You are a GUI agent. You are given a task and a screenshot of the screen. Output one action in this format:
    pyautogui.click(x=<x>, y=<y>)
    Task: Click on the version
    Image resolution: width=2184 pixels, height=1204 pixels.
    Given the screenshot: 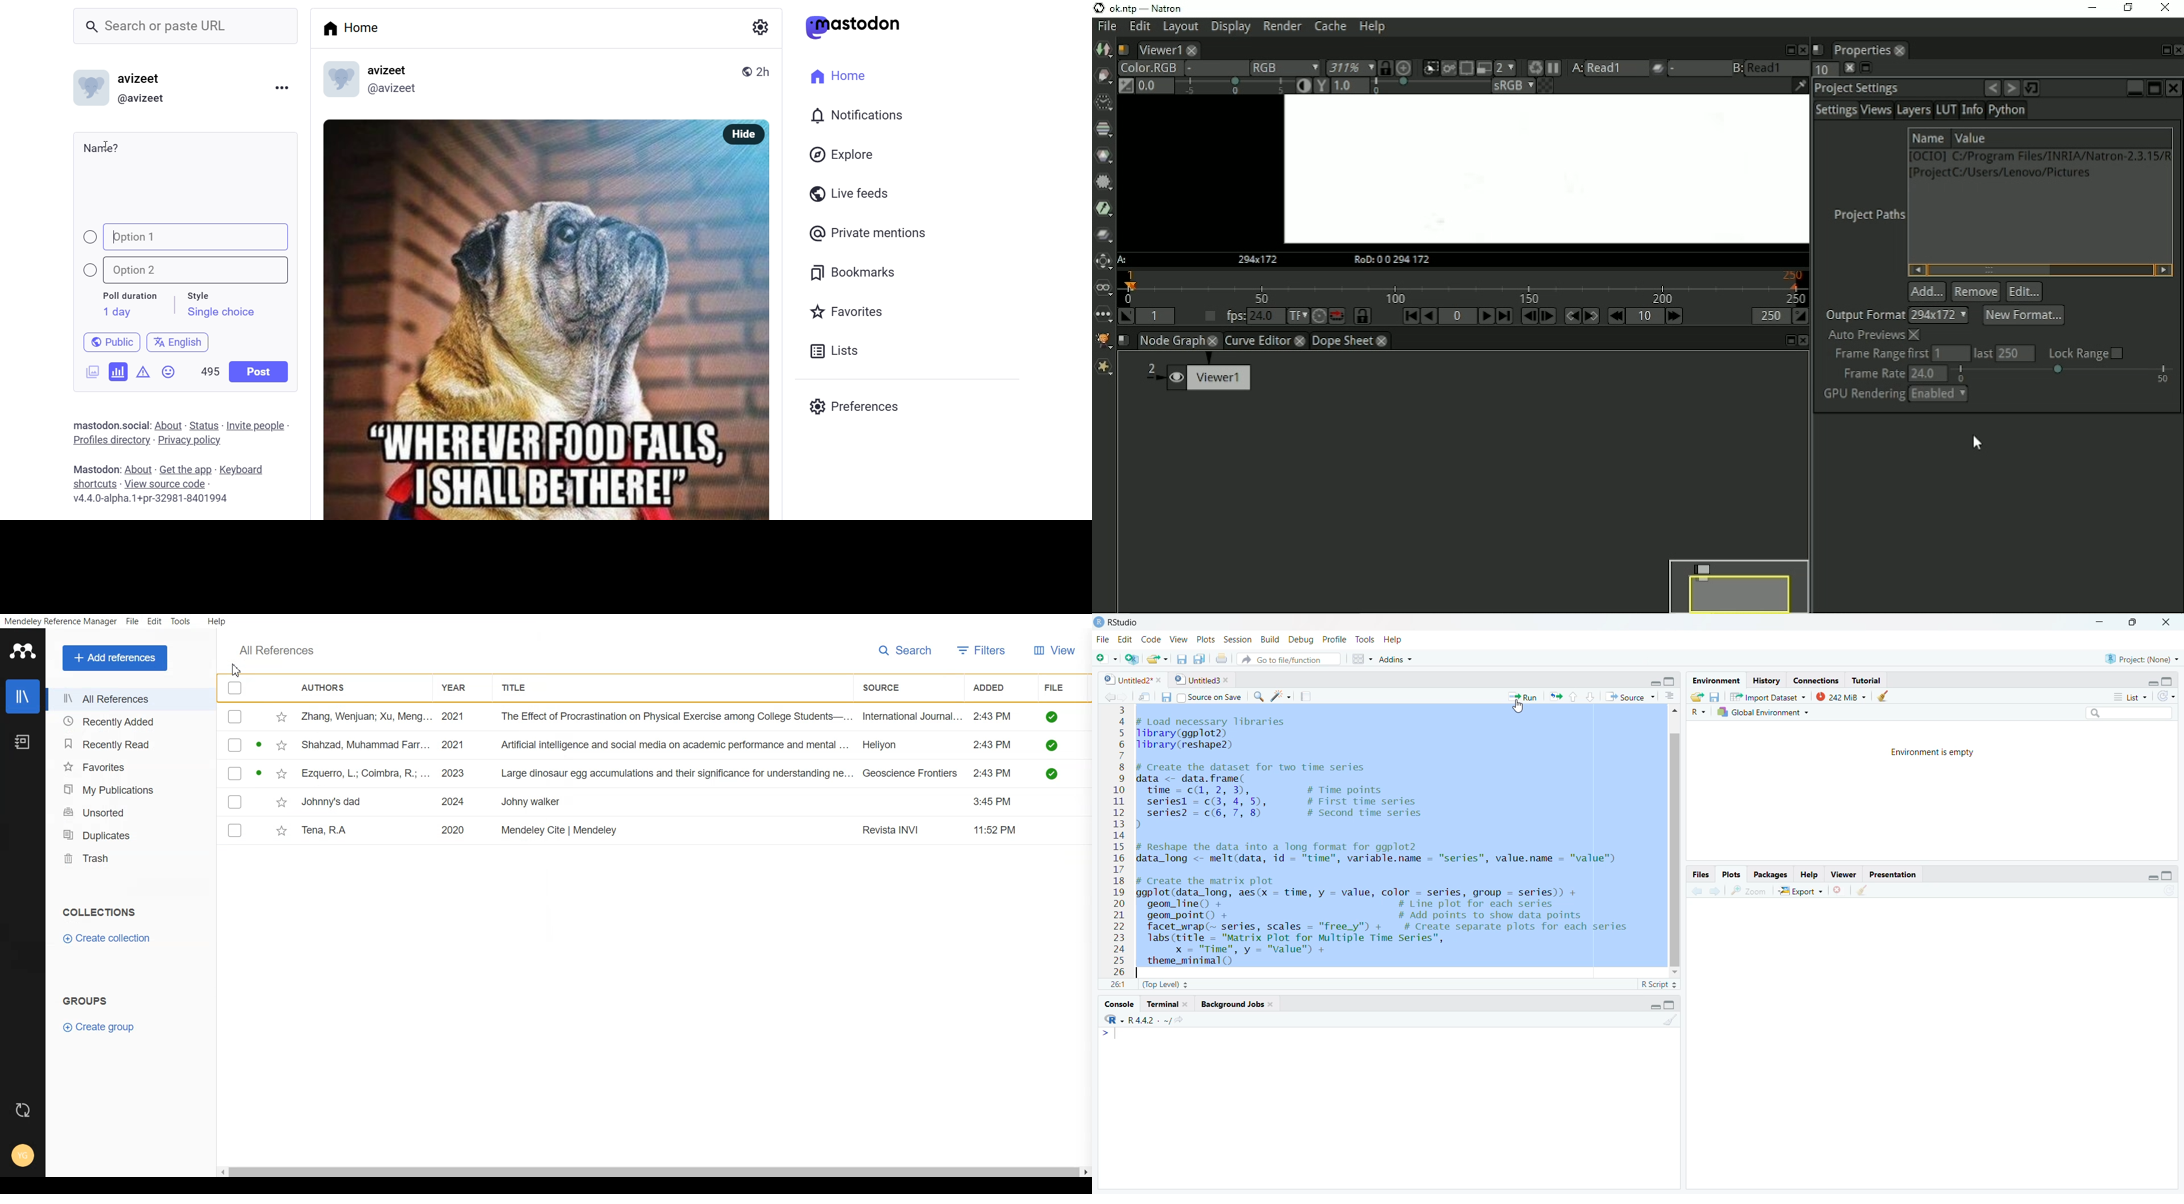 What is the action you would take?
    pyautogui.click(x=152, y=501)
    